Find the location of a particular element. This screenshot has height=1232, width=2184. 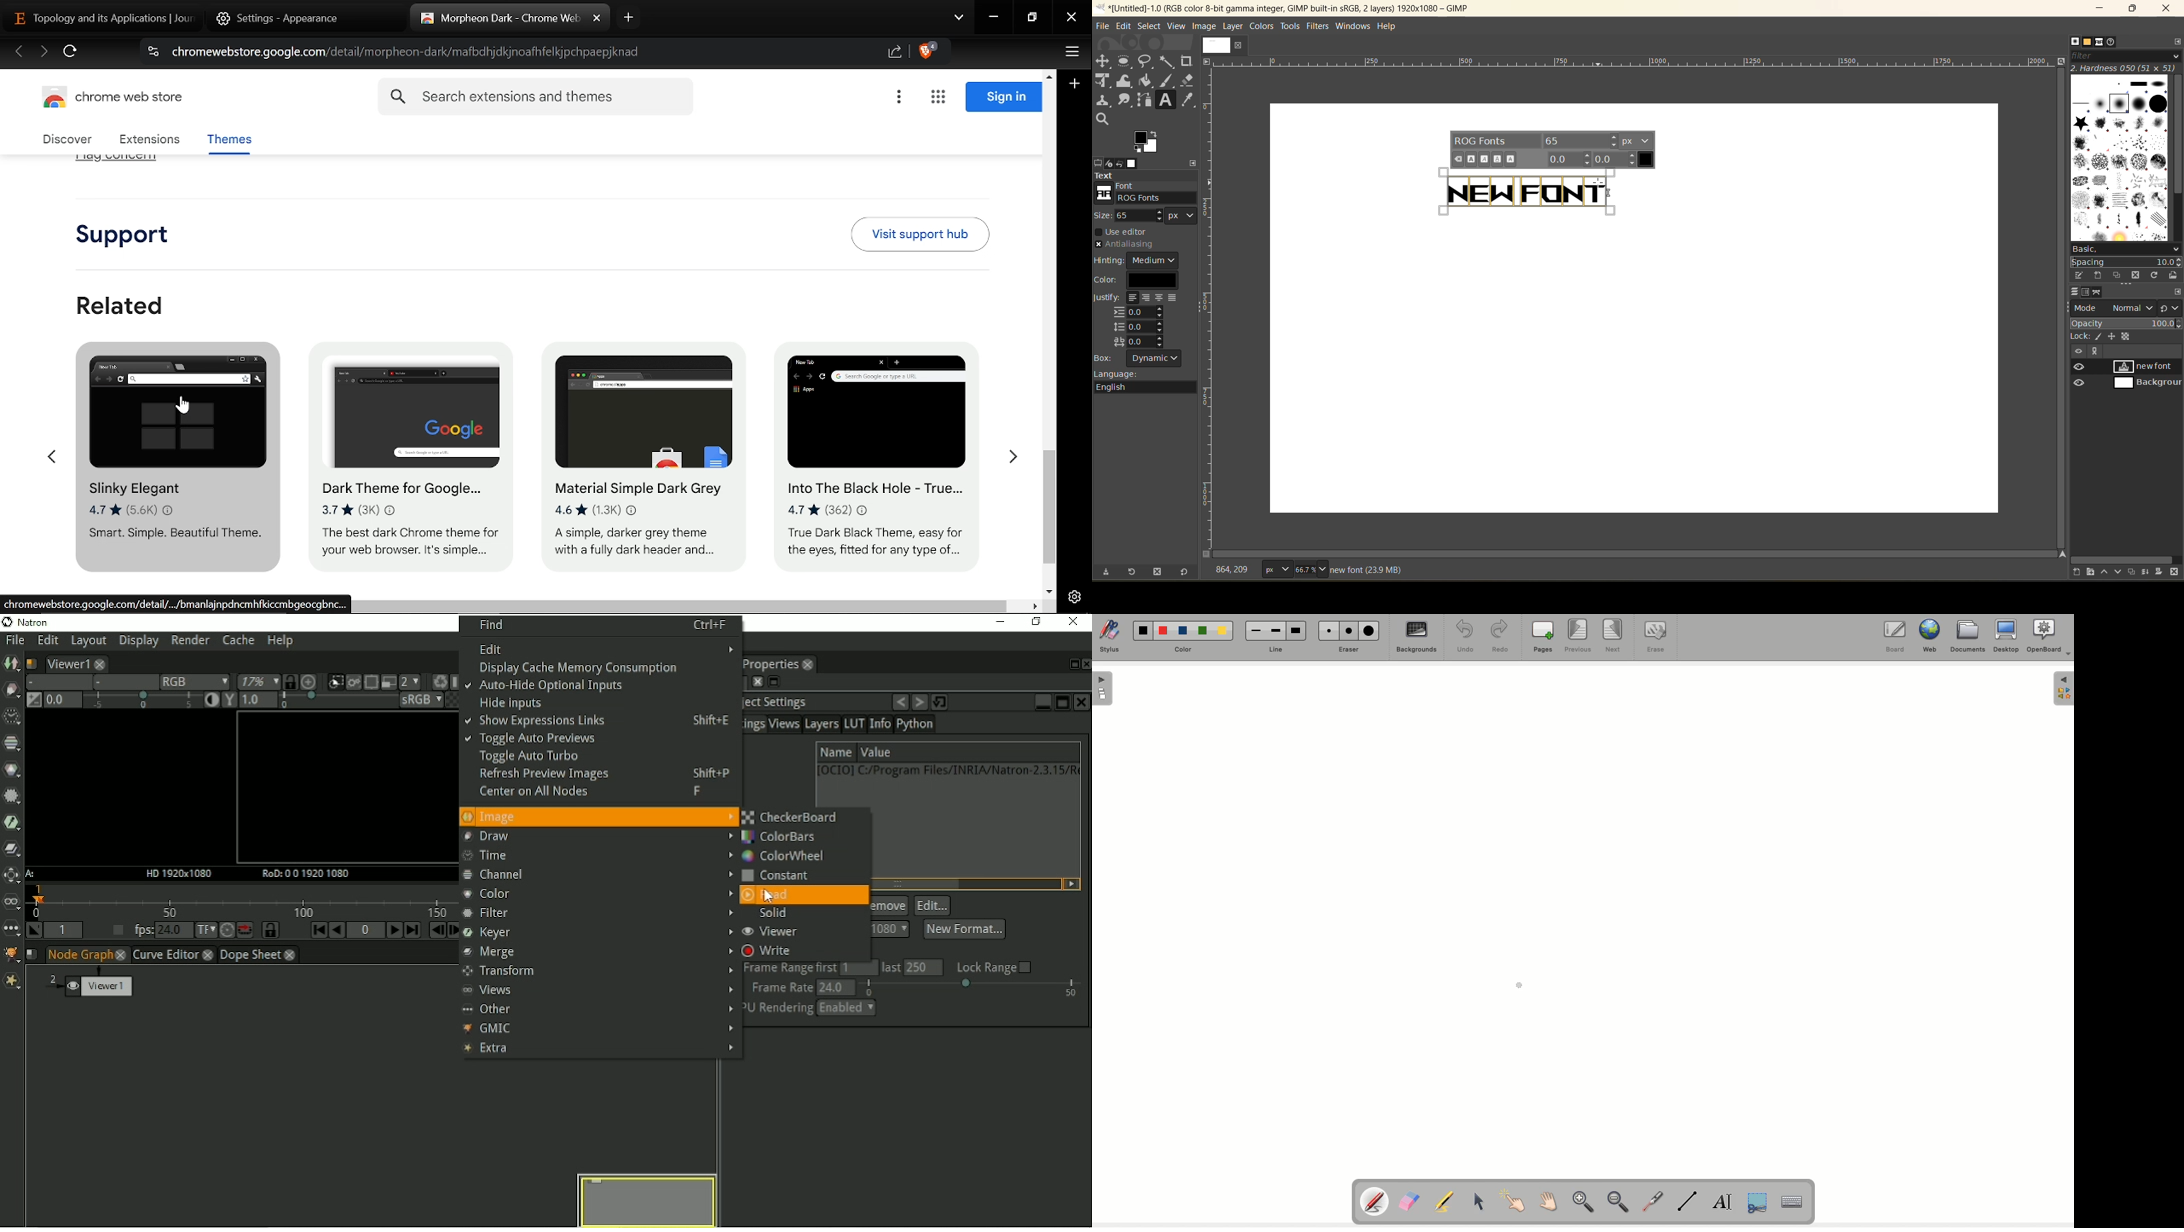

Edit is located at coordinates (607, 648).